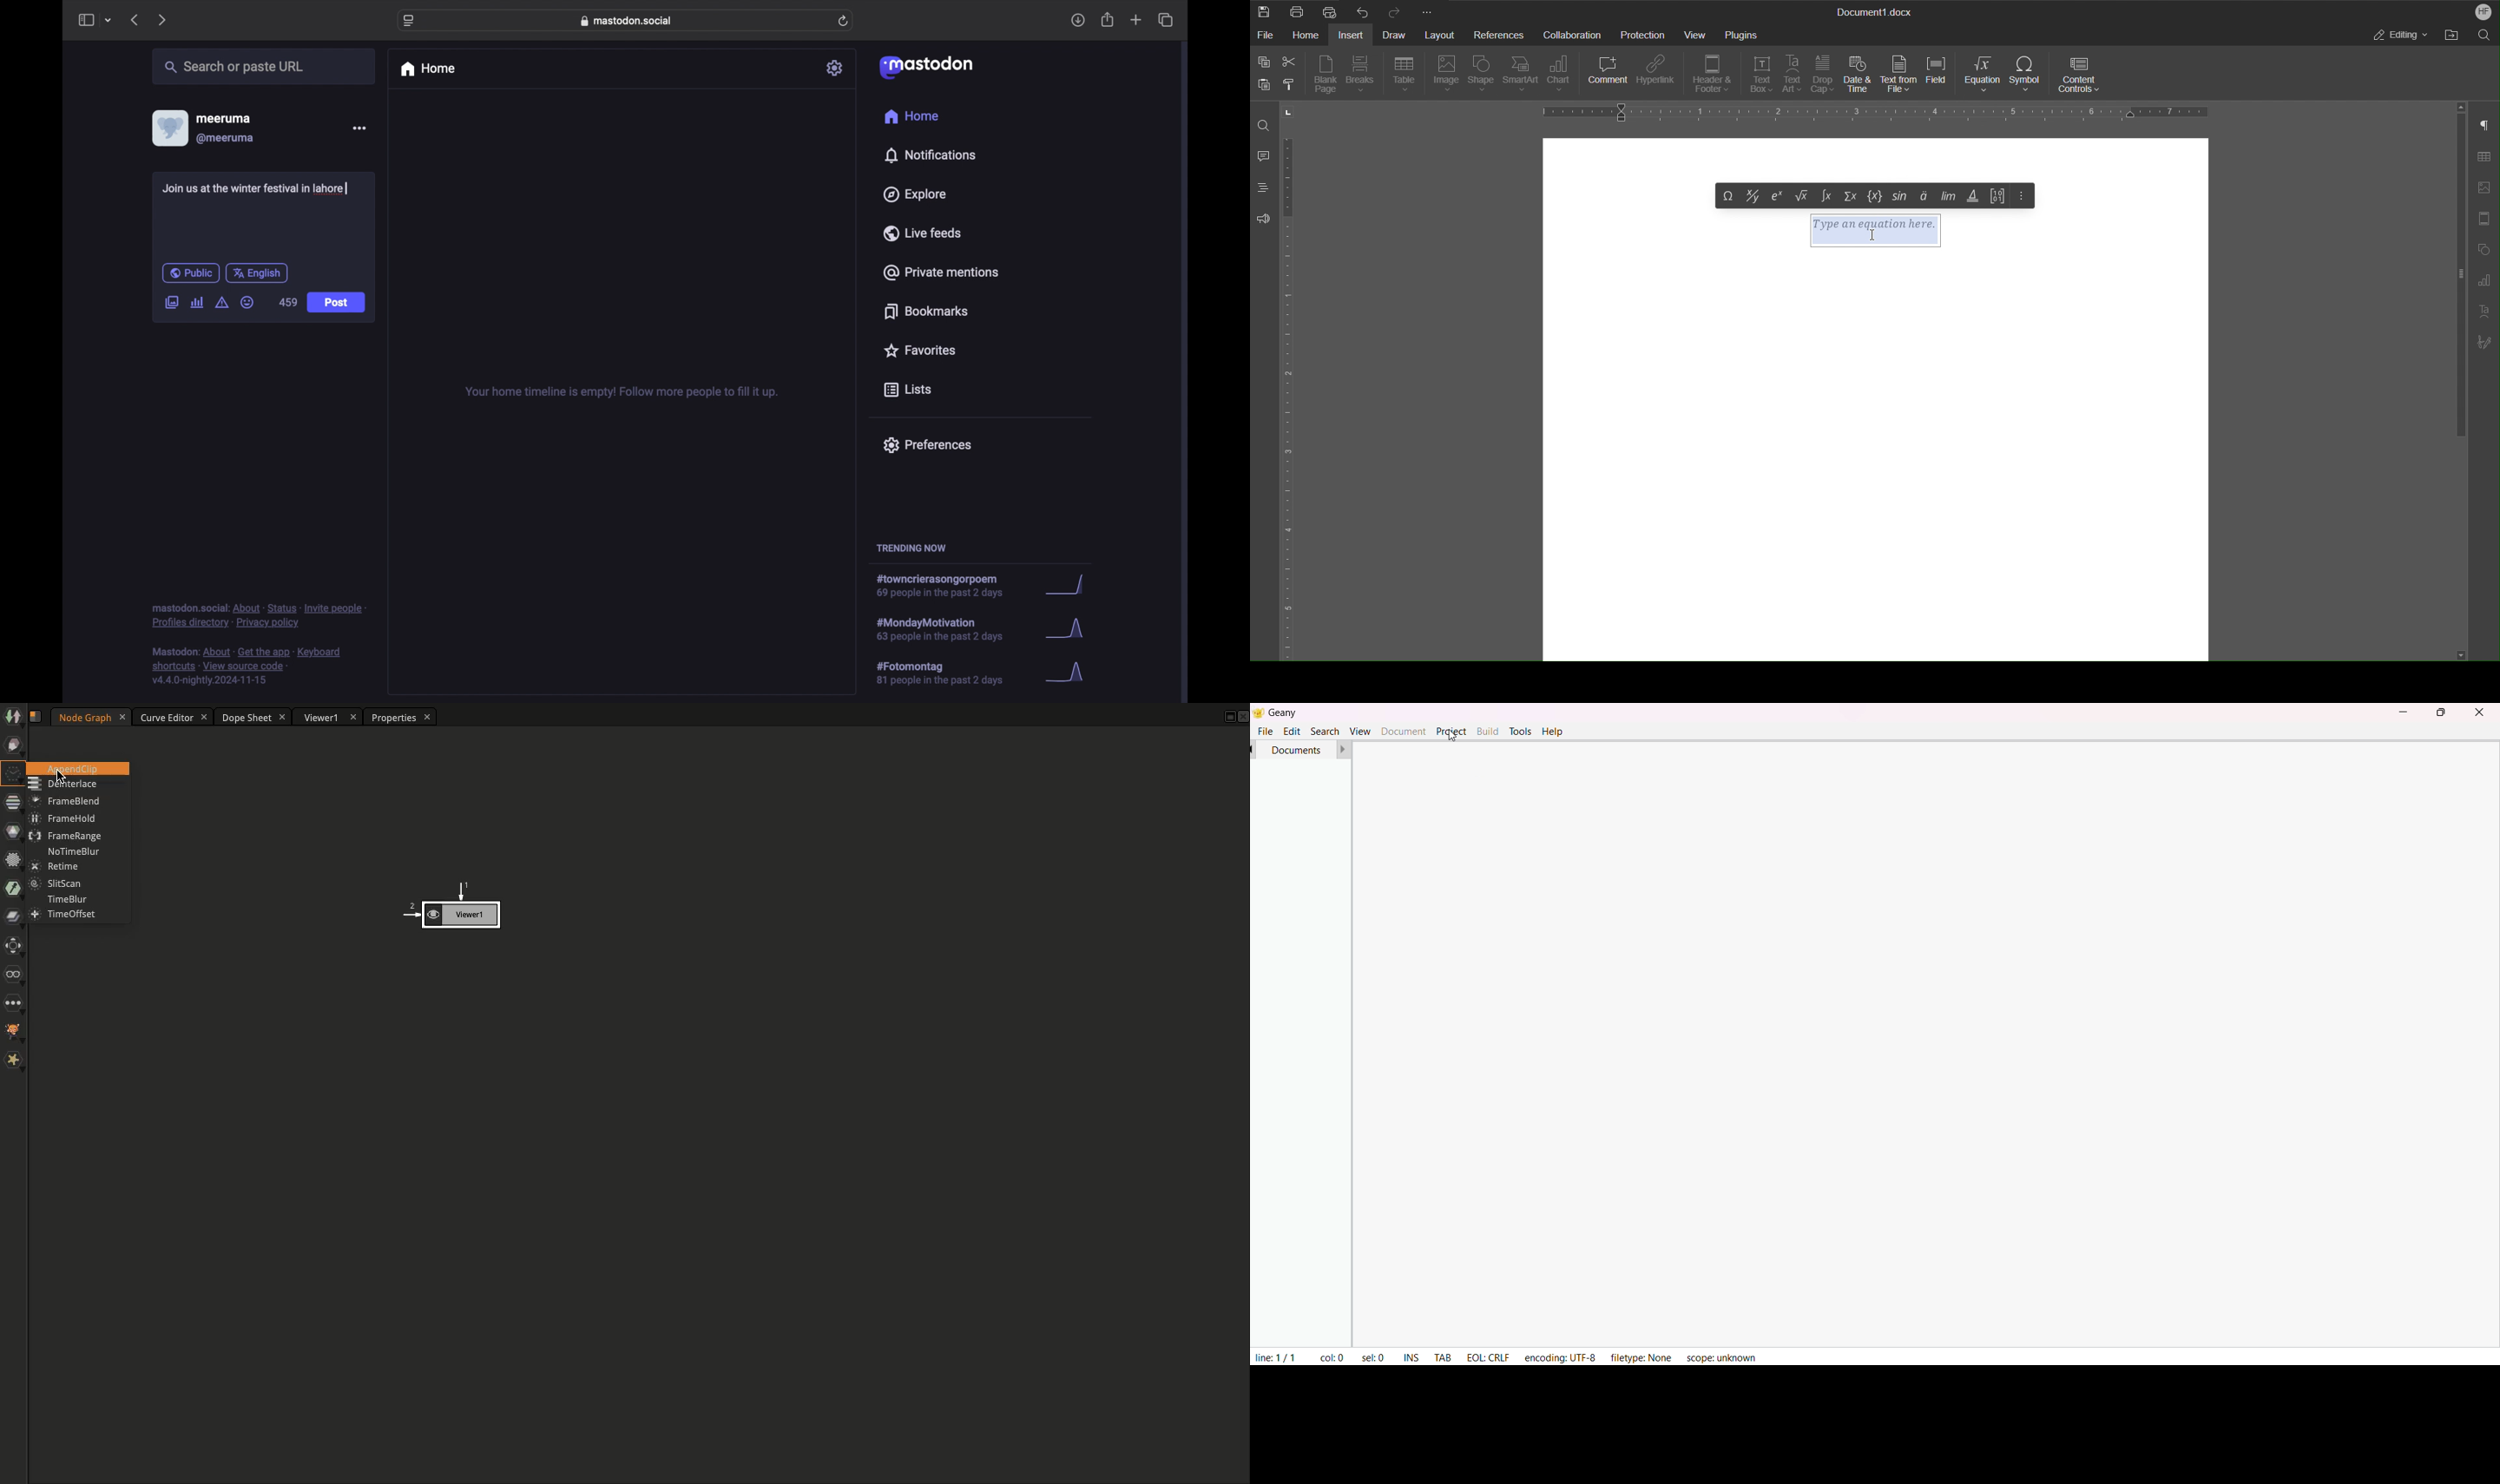  What do you see at coordinates (1264, 126) in the screenshot?
I see `Find` at bounding box center [1264, 126].